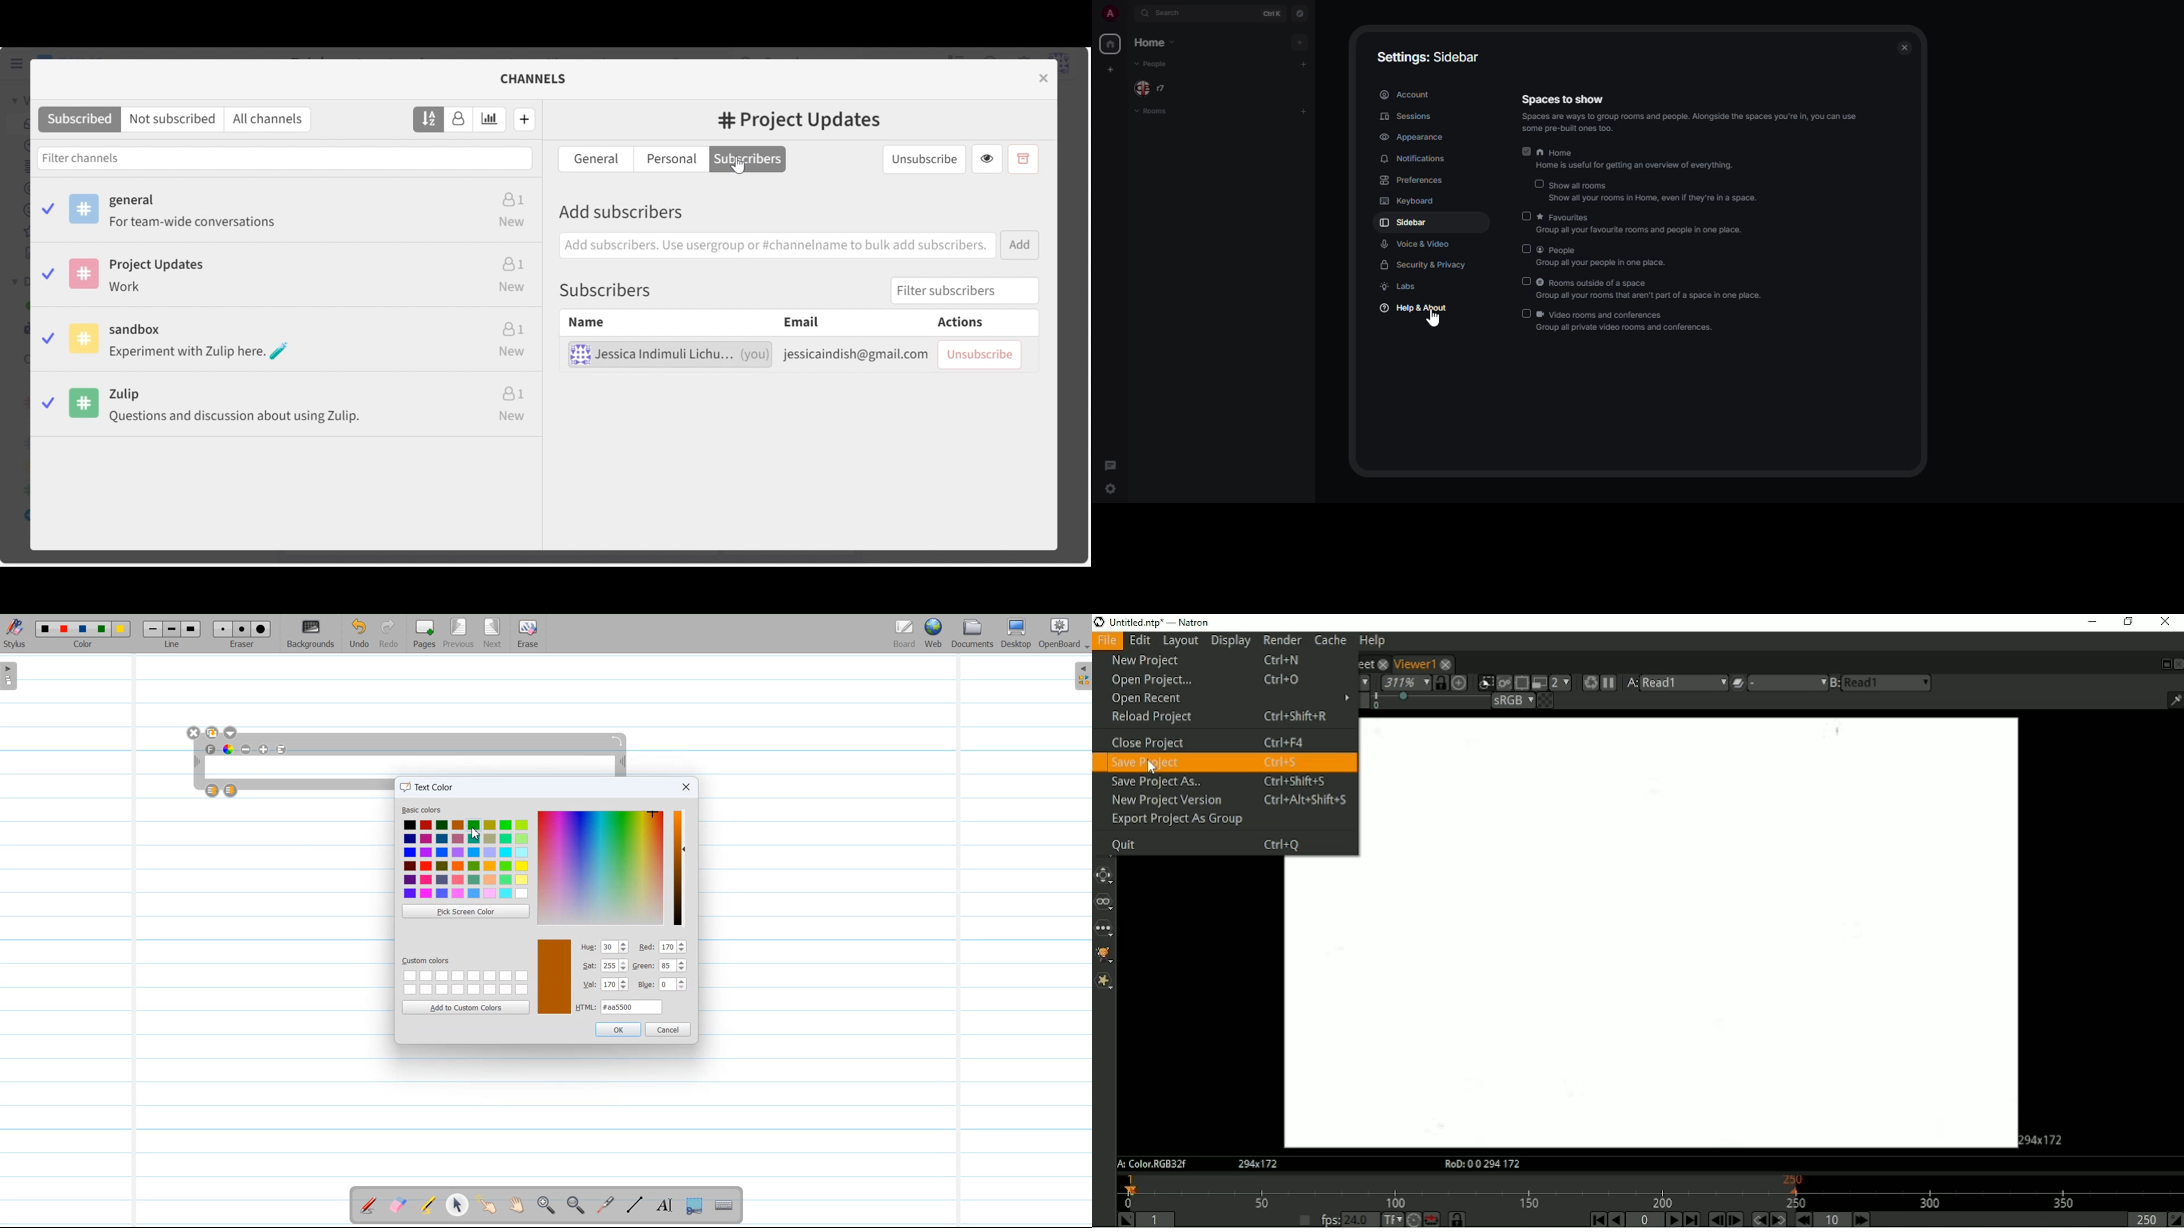 The image size is (2184, 1232). Describe the element at coordinates (79, 119) in the screenshot. I see `` at that location.